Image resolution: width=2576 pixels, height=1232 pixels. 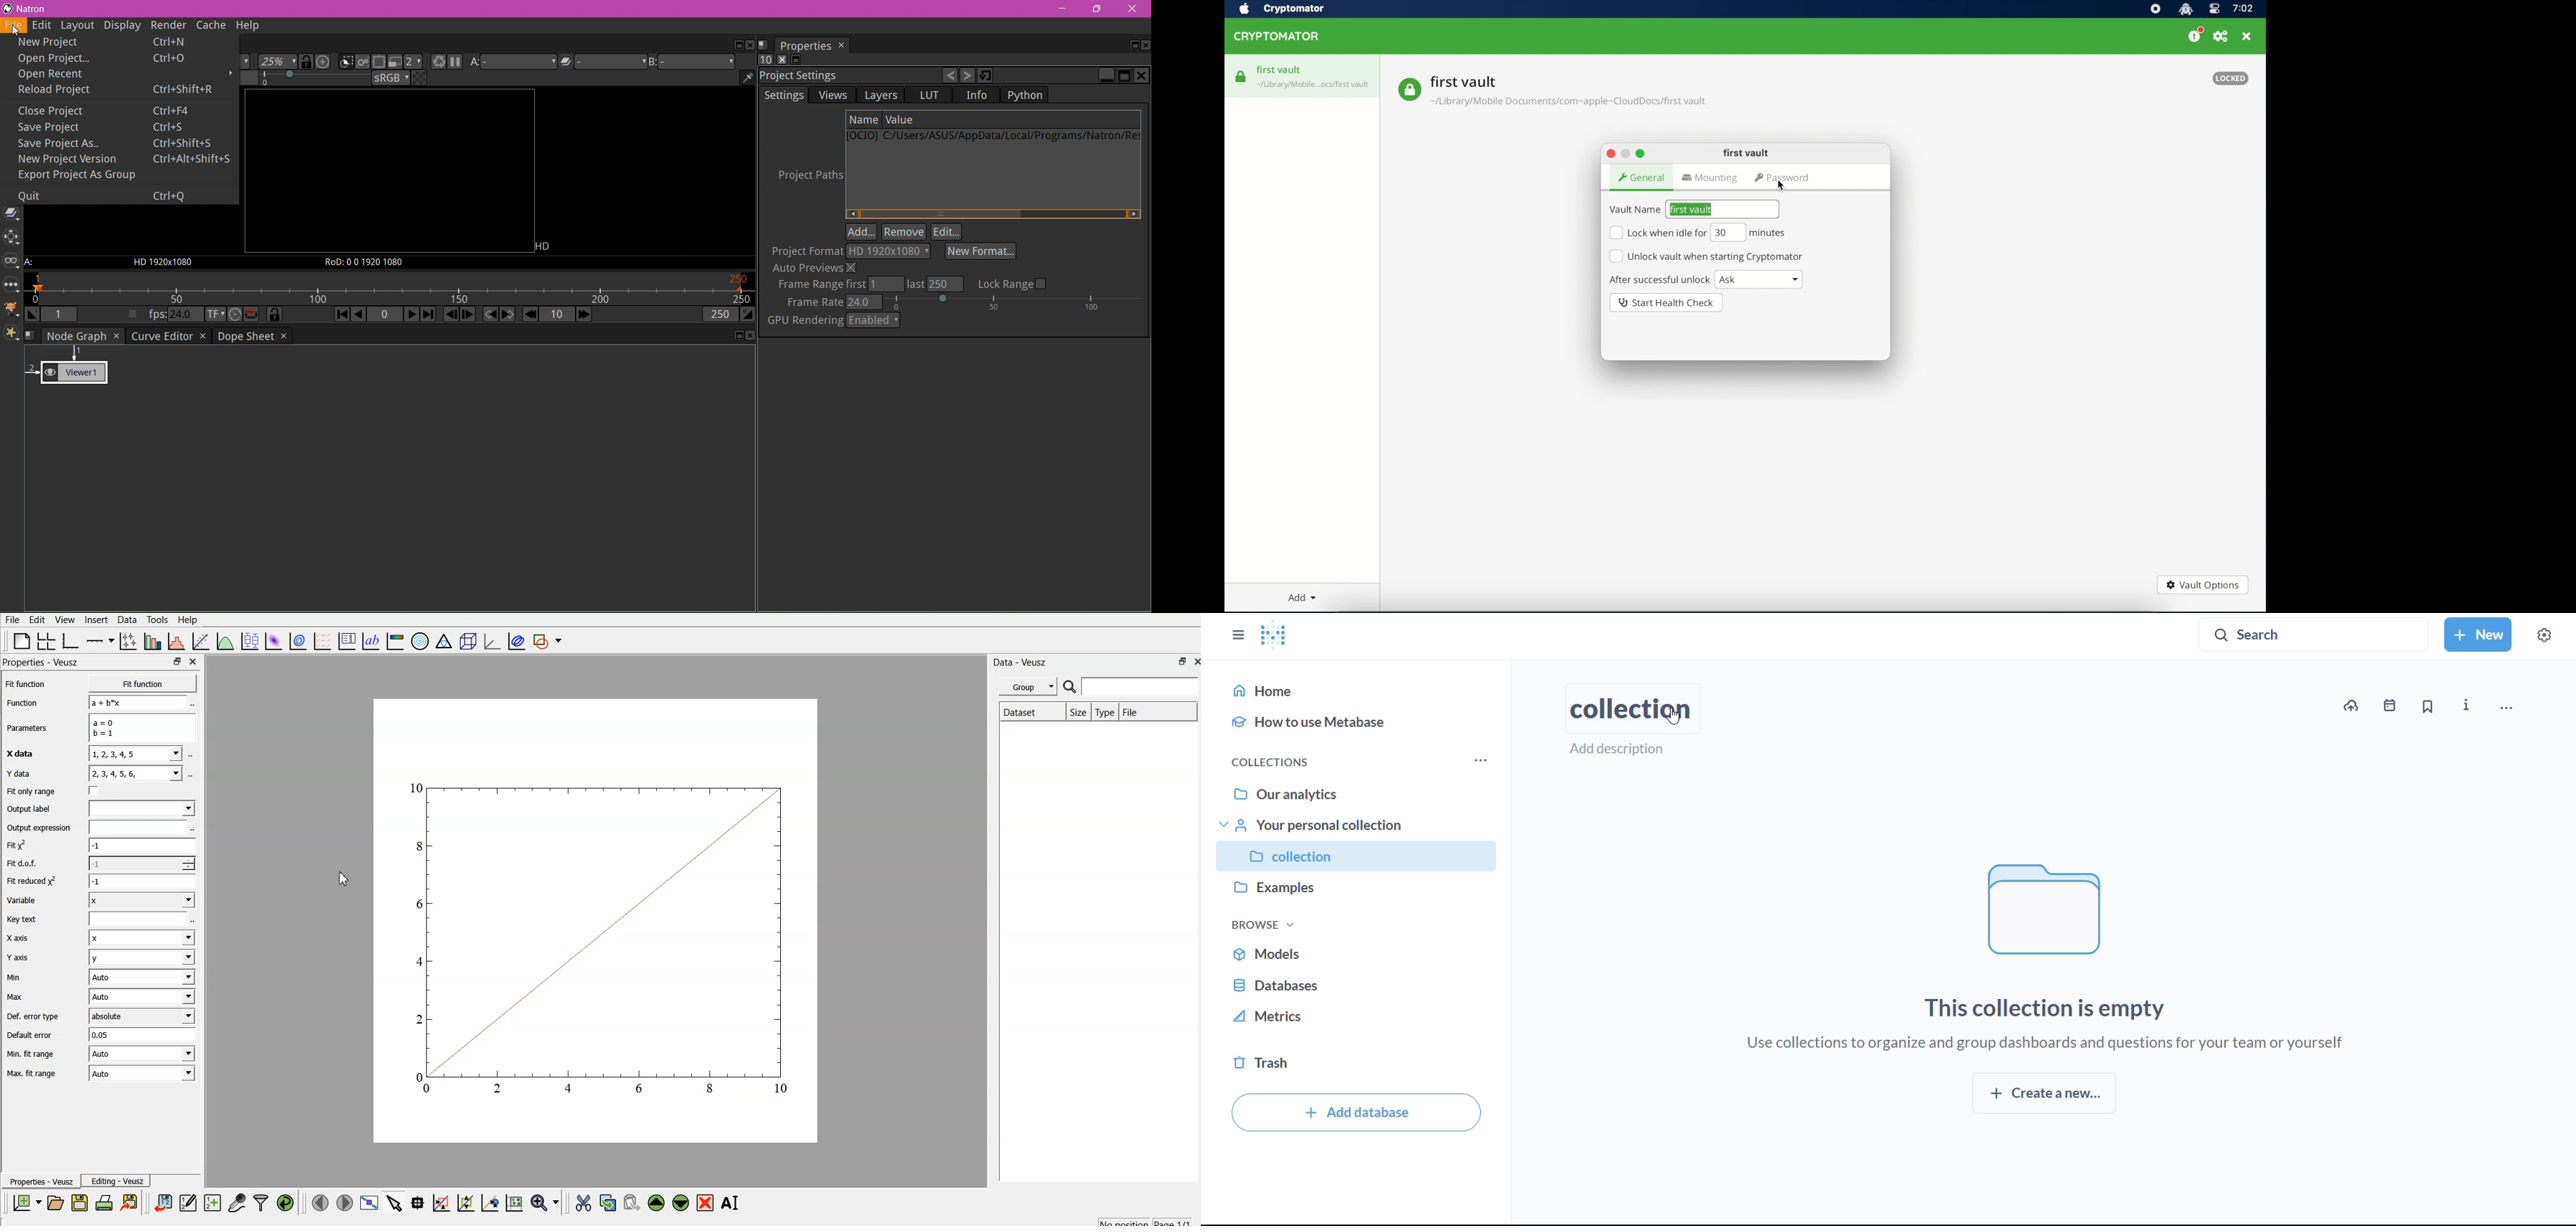 What do you see at coordinates (1711, 179) in the screenshot?
I see `mounting` at bounding box center [1711, 179].